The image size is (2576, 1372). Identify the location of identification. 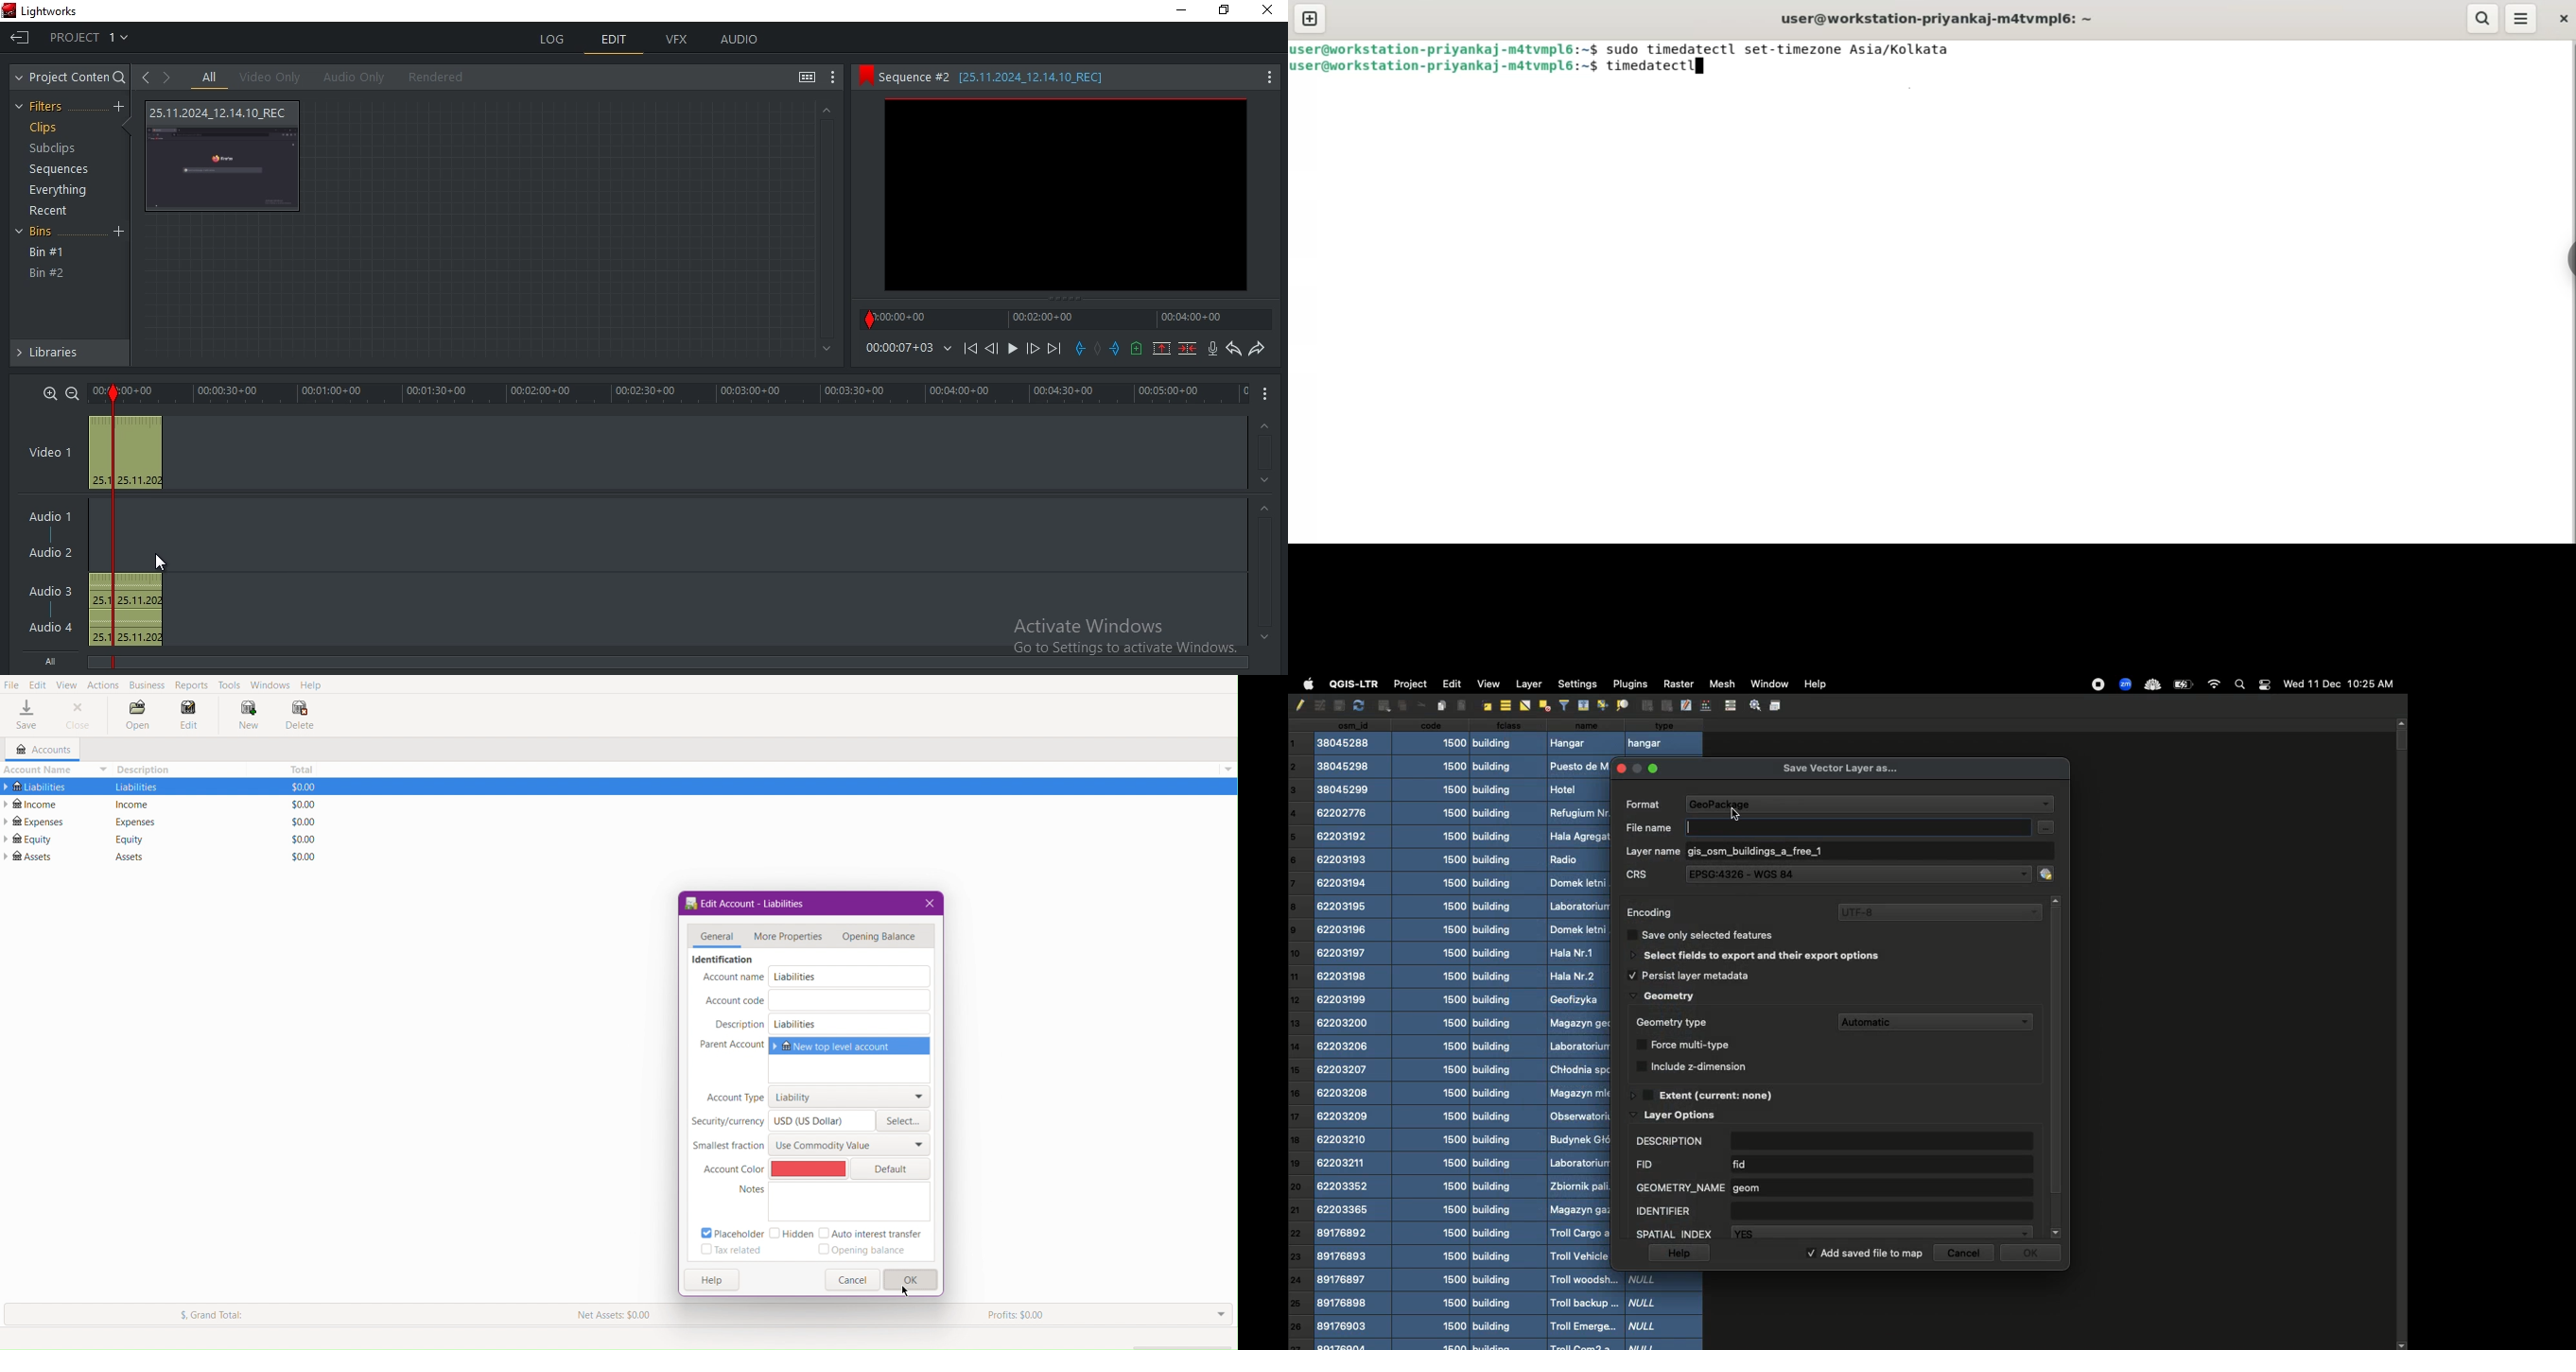
(724, 960).